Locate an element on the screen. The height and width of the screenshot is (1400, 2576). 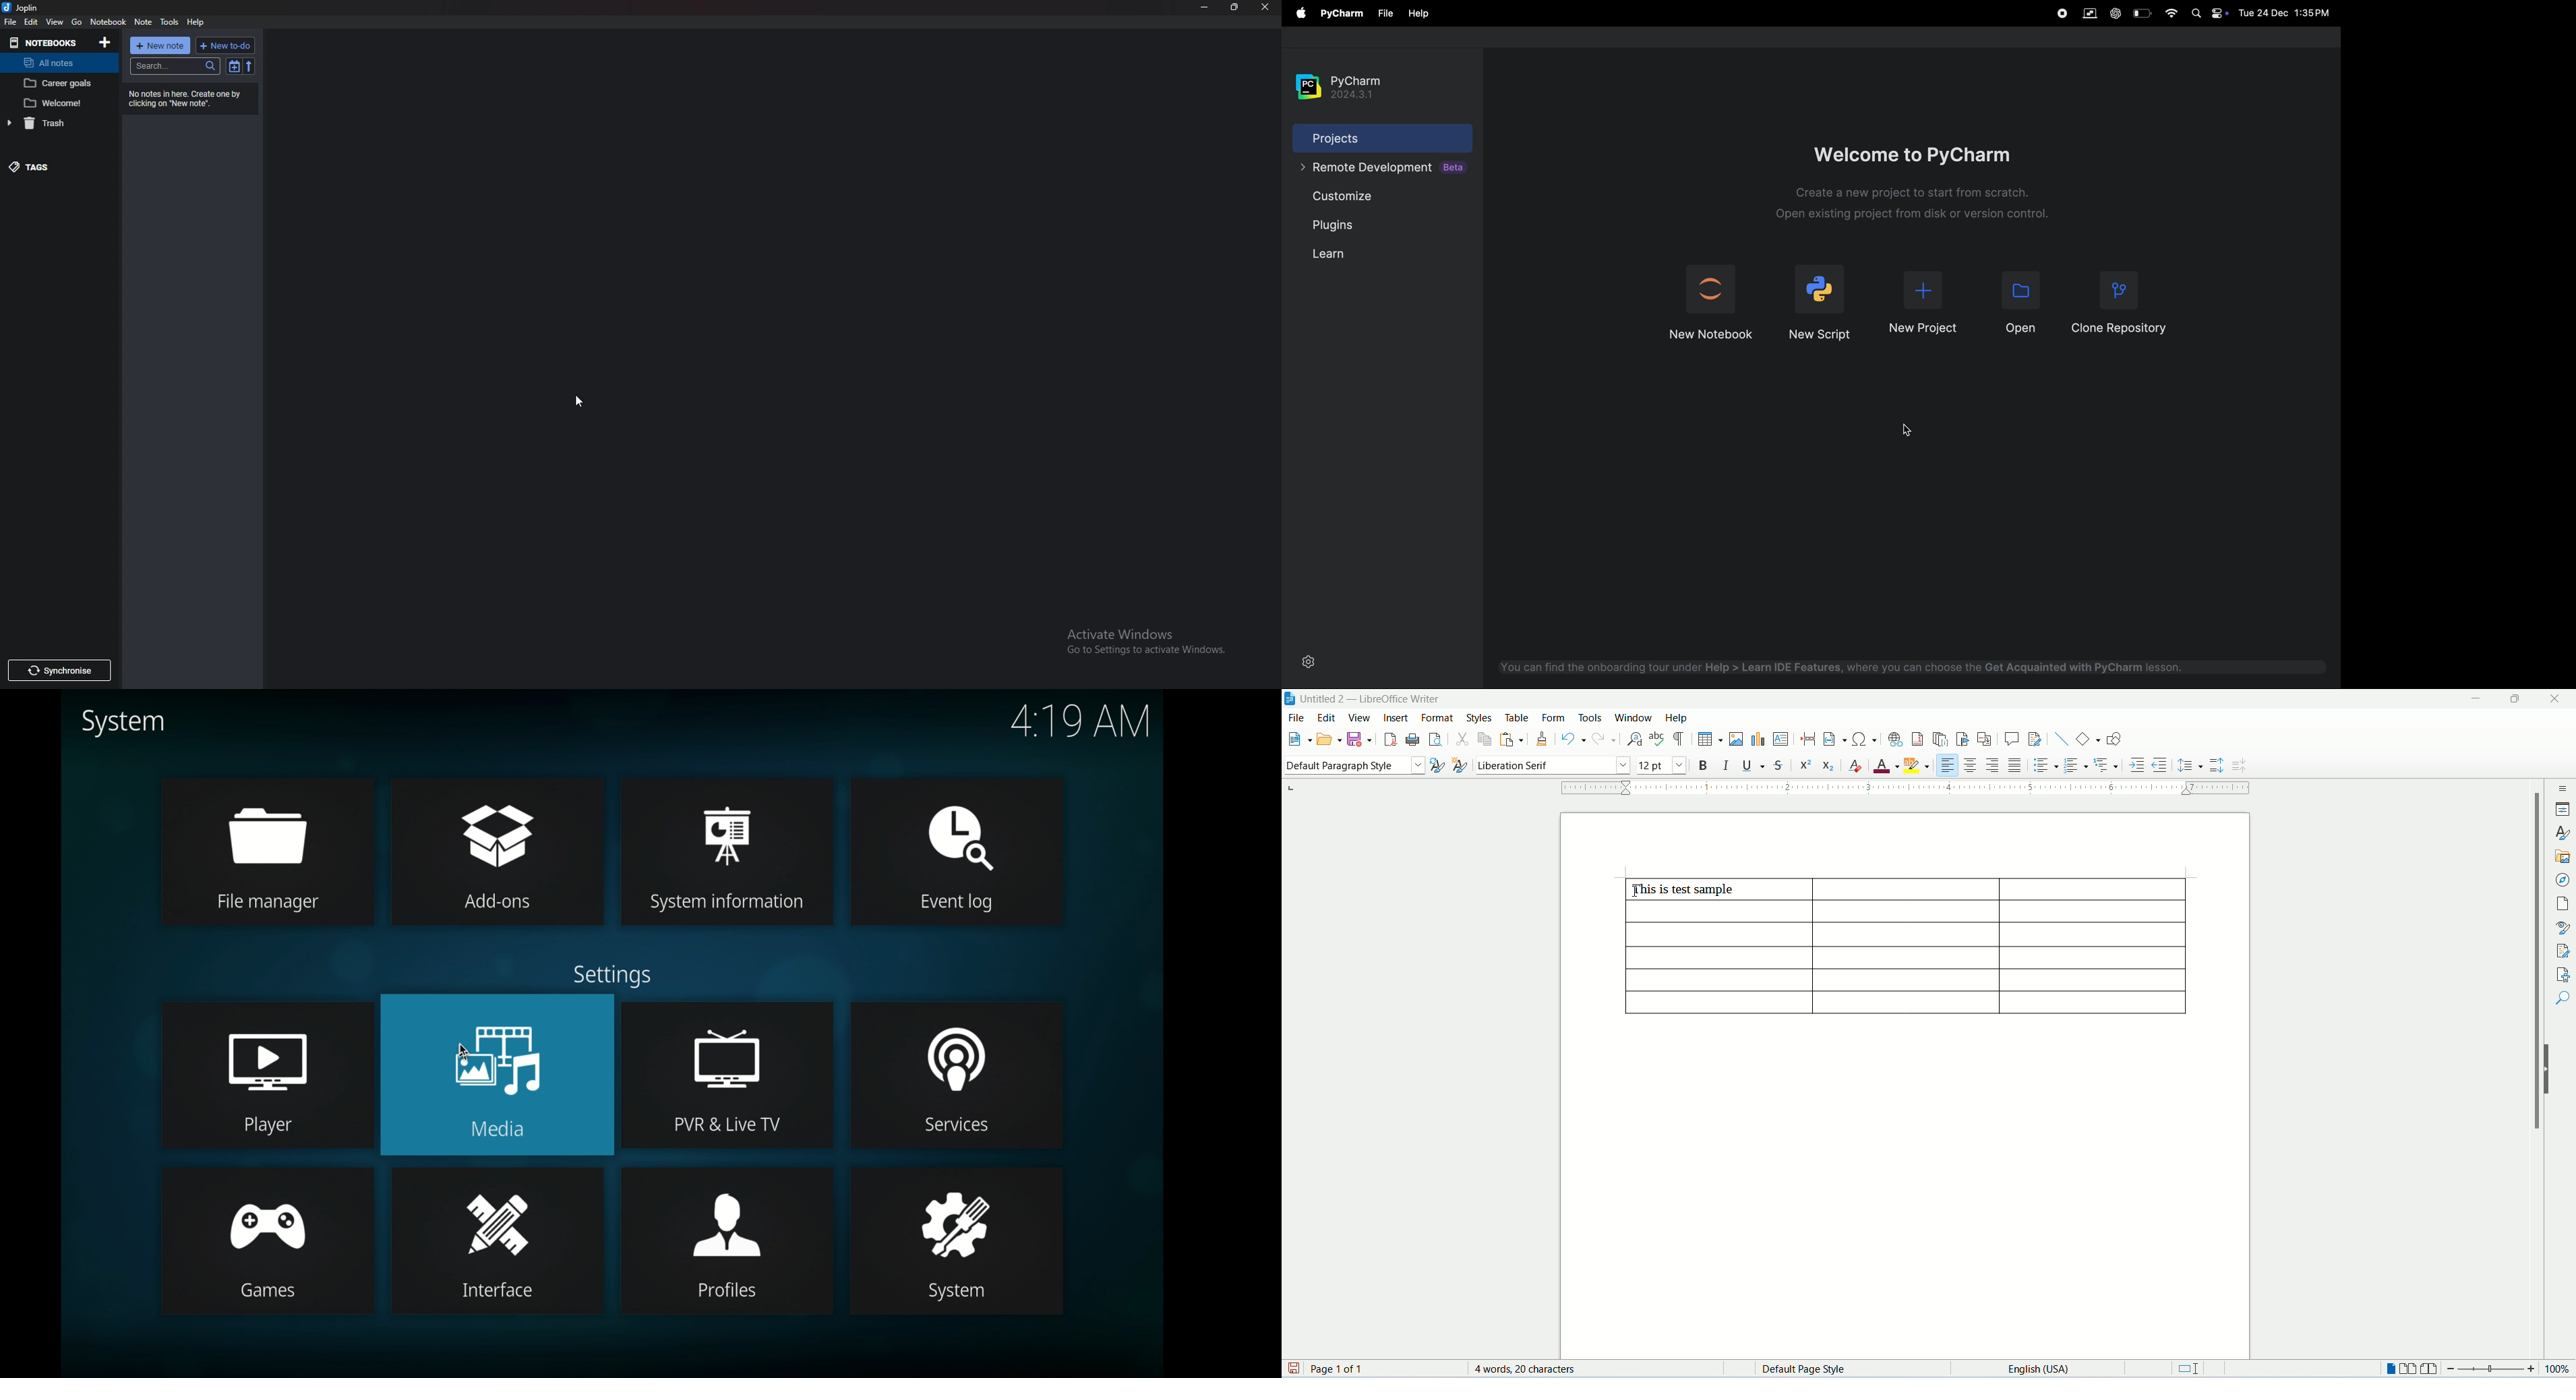
bold is located at coordinates (1706, 766).